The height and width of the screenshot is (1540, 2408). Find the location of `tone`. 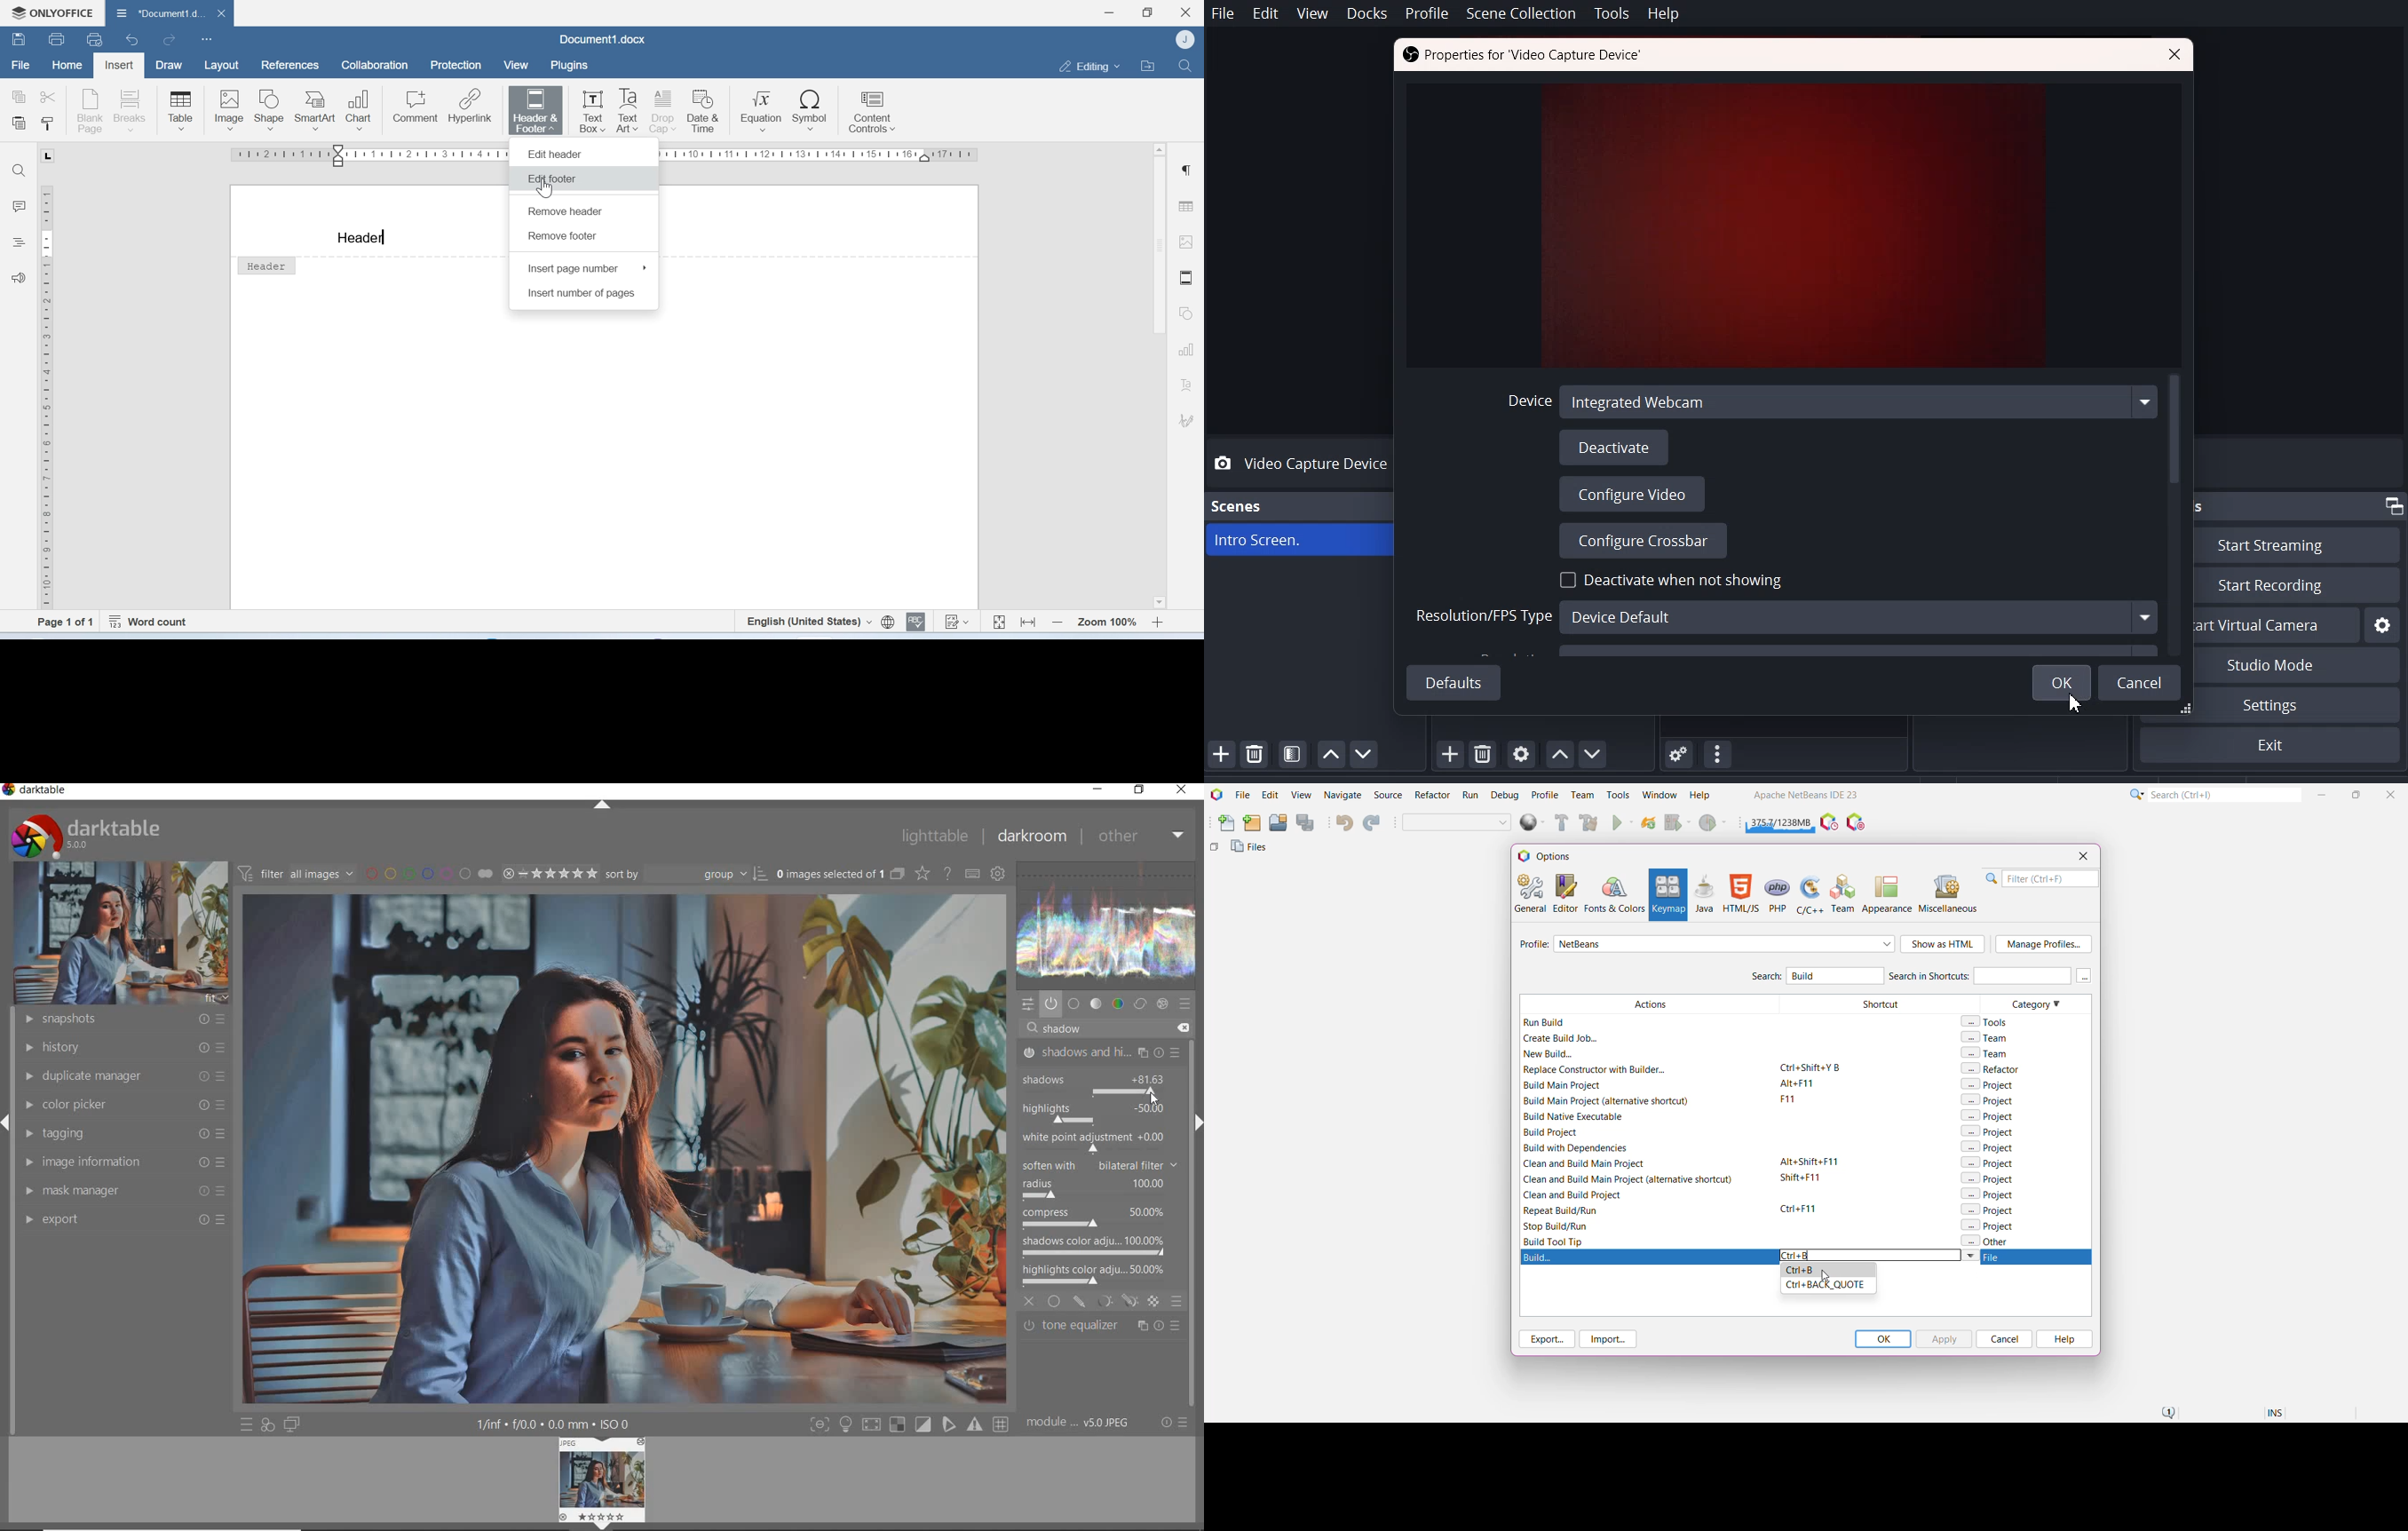

tone is located at coordinates (1096, 1003).